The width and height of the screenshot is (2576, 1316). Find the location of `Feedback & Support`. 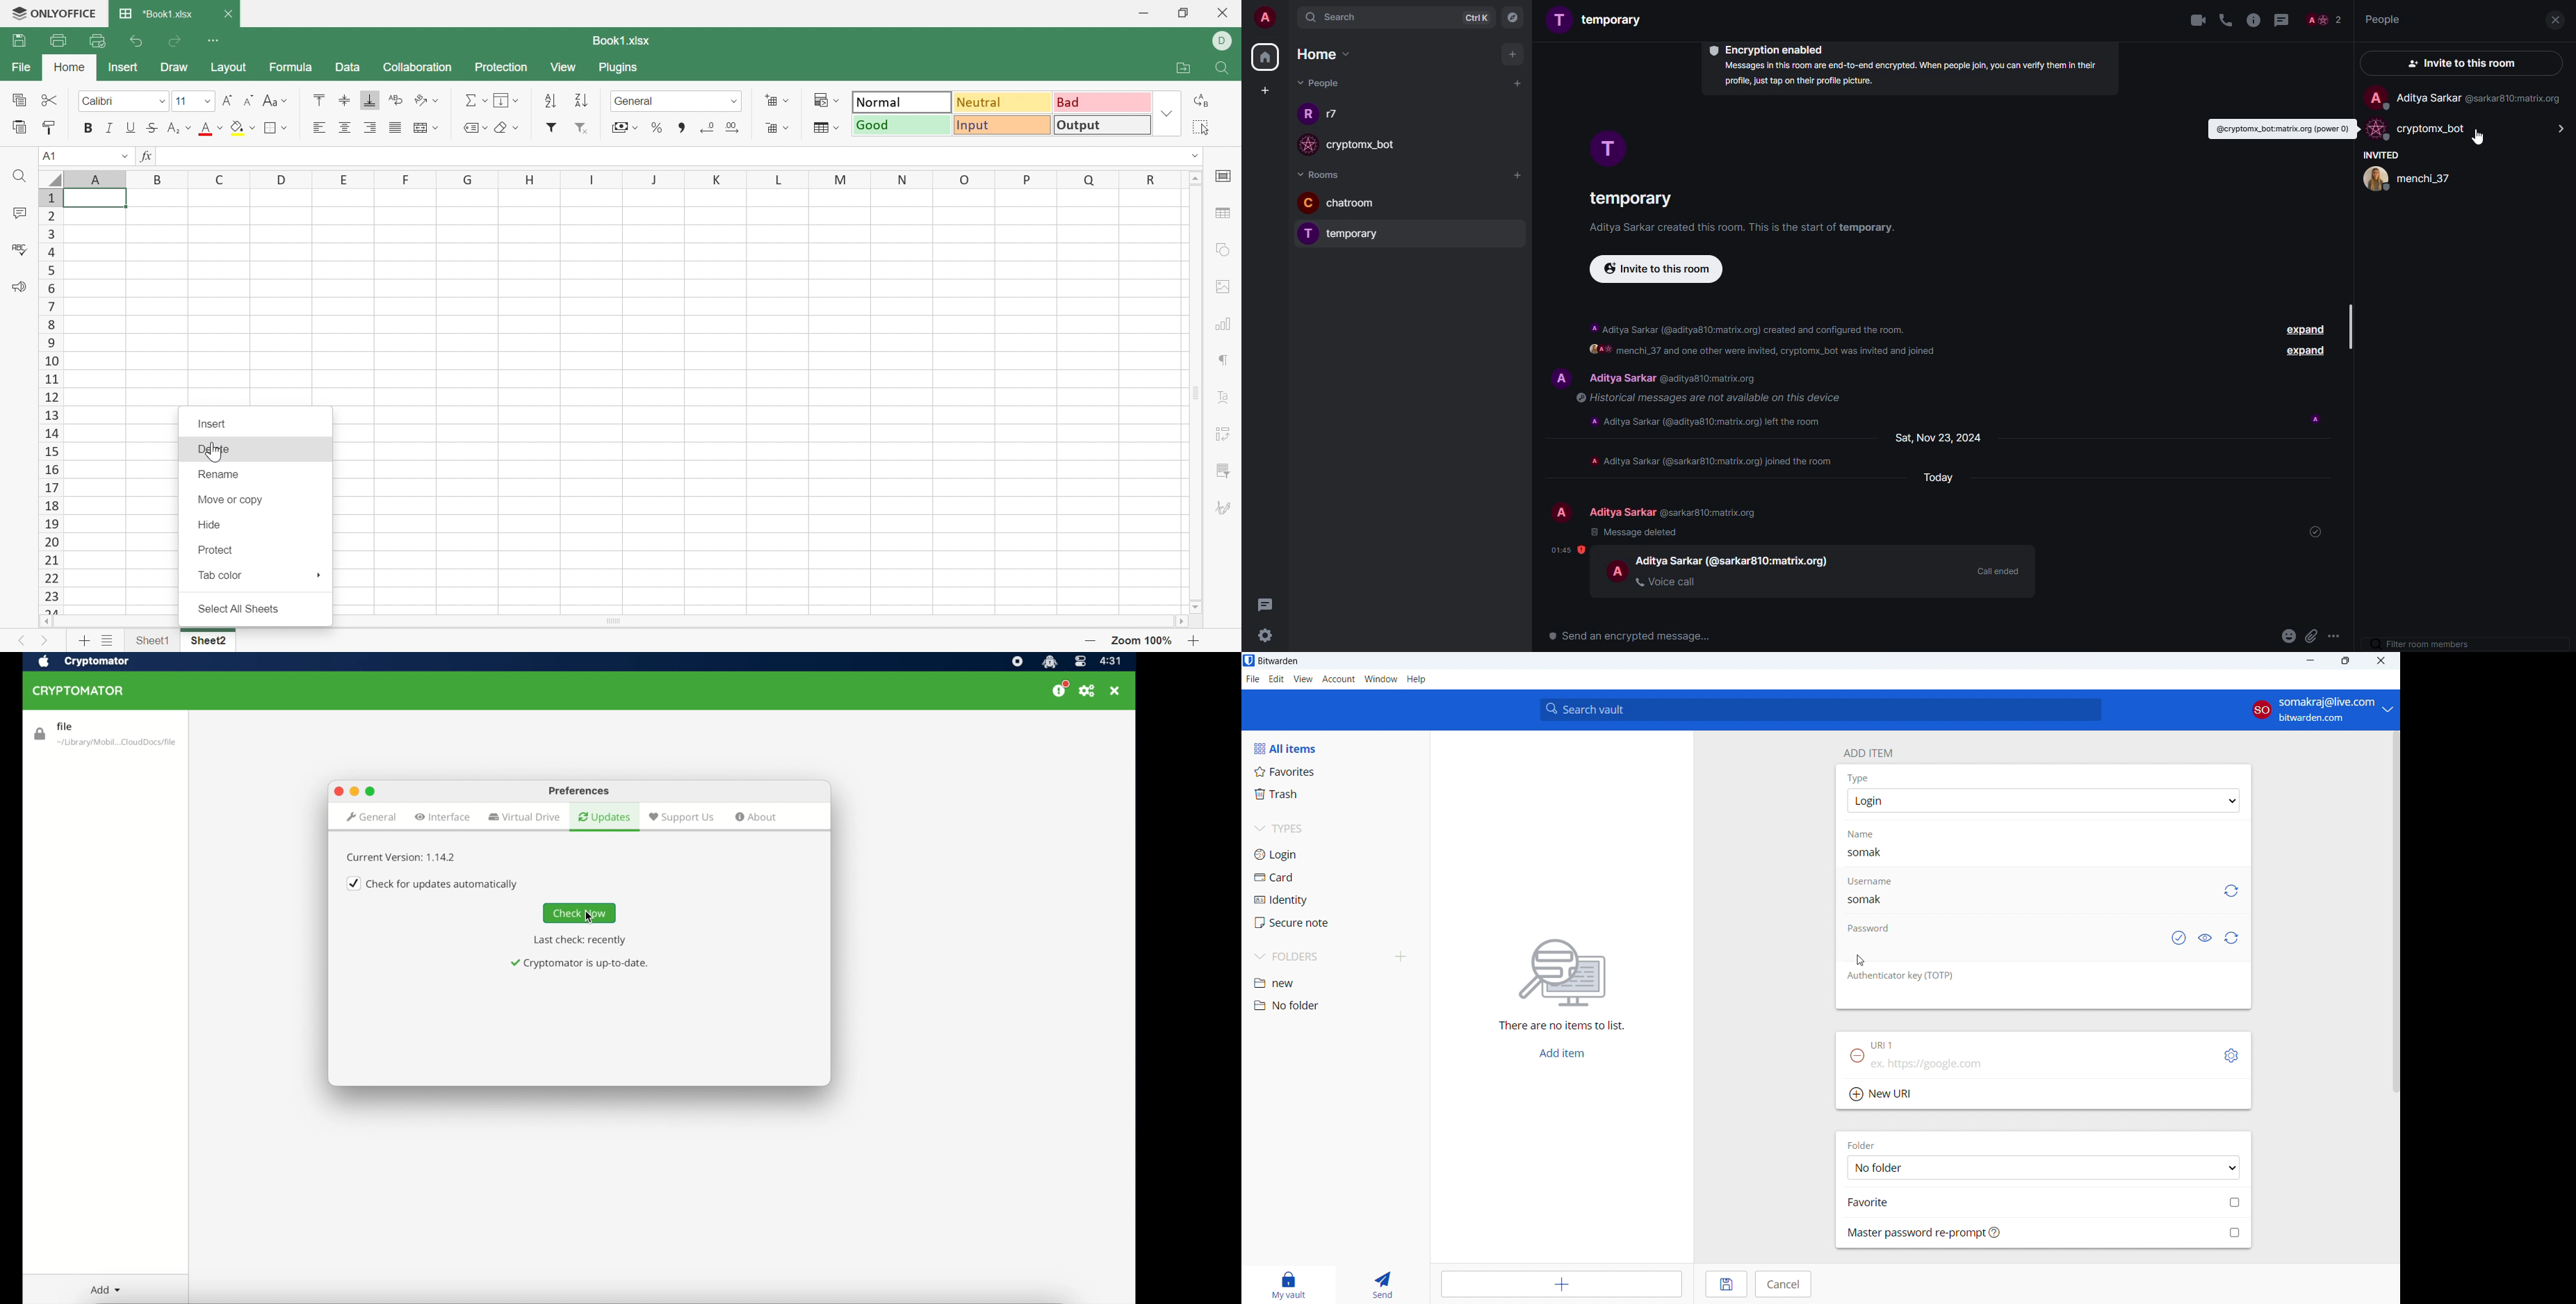

Feedback & Support is located at coordinates (21, 287).